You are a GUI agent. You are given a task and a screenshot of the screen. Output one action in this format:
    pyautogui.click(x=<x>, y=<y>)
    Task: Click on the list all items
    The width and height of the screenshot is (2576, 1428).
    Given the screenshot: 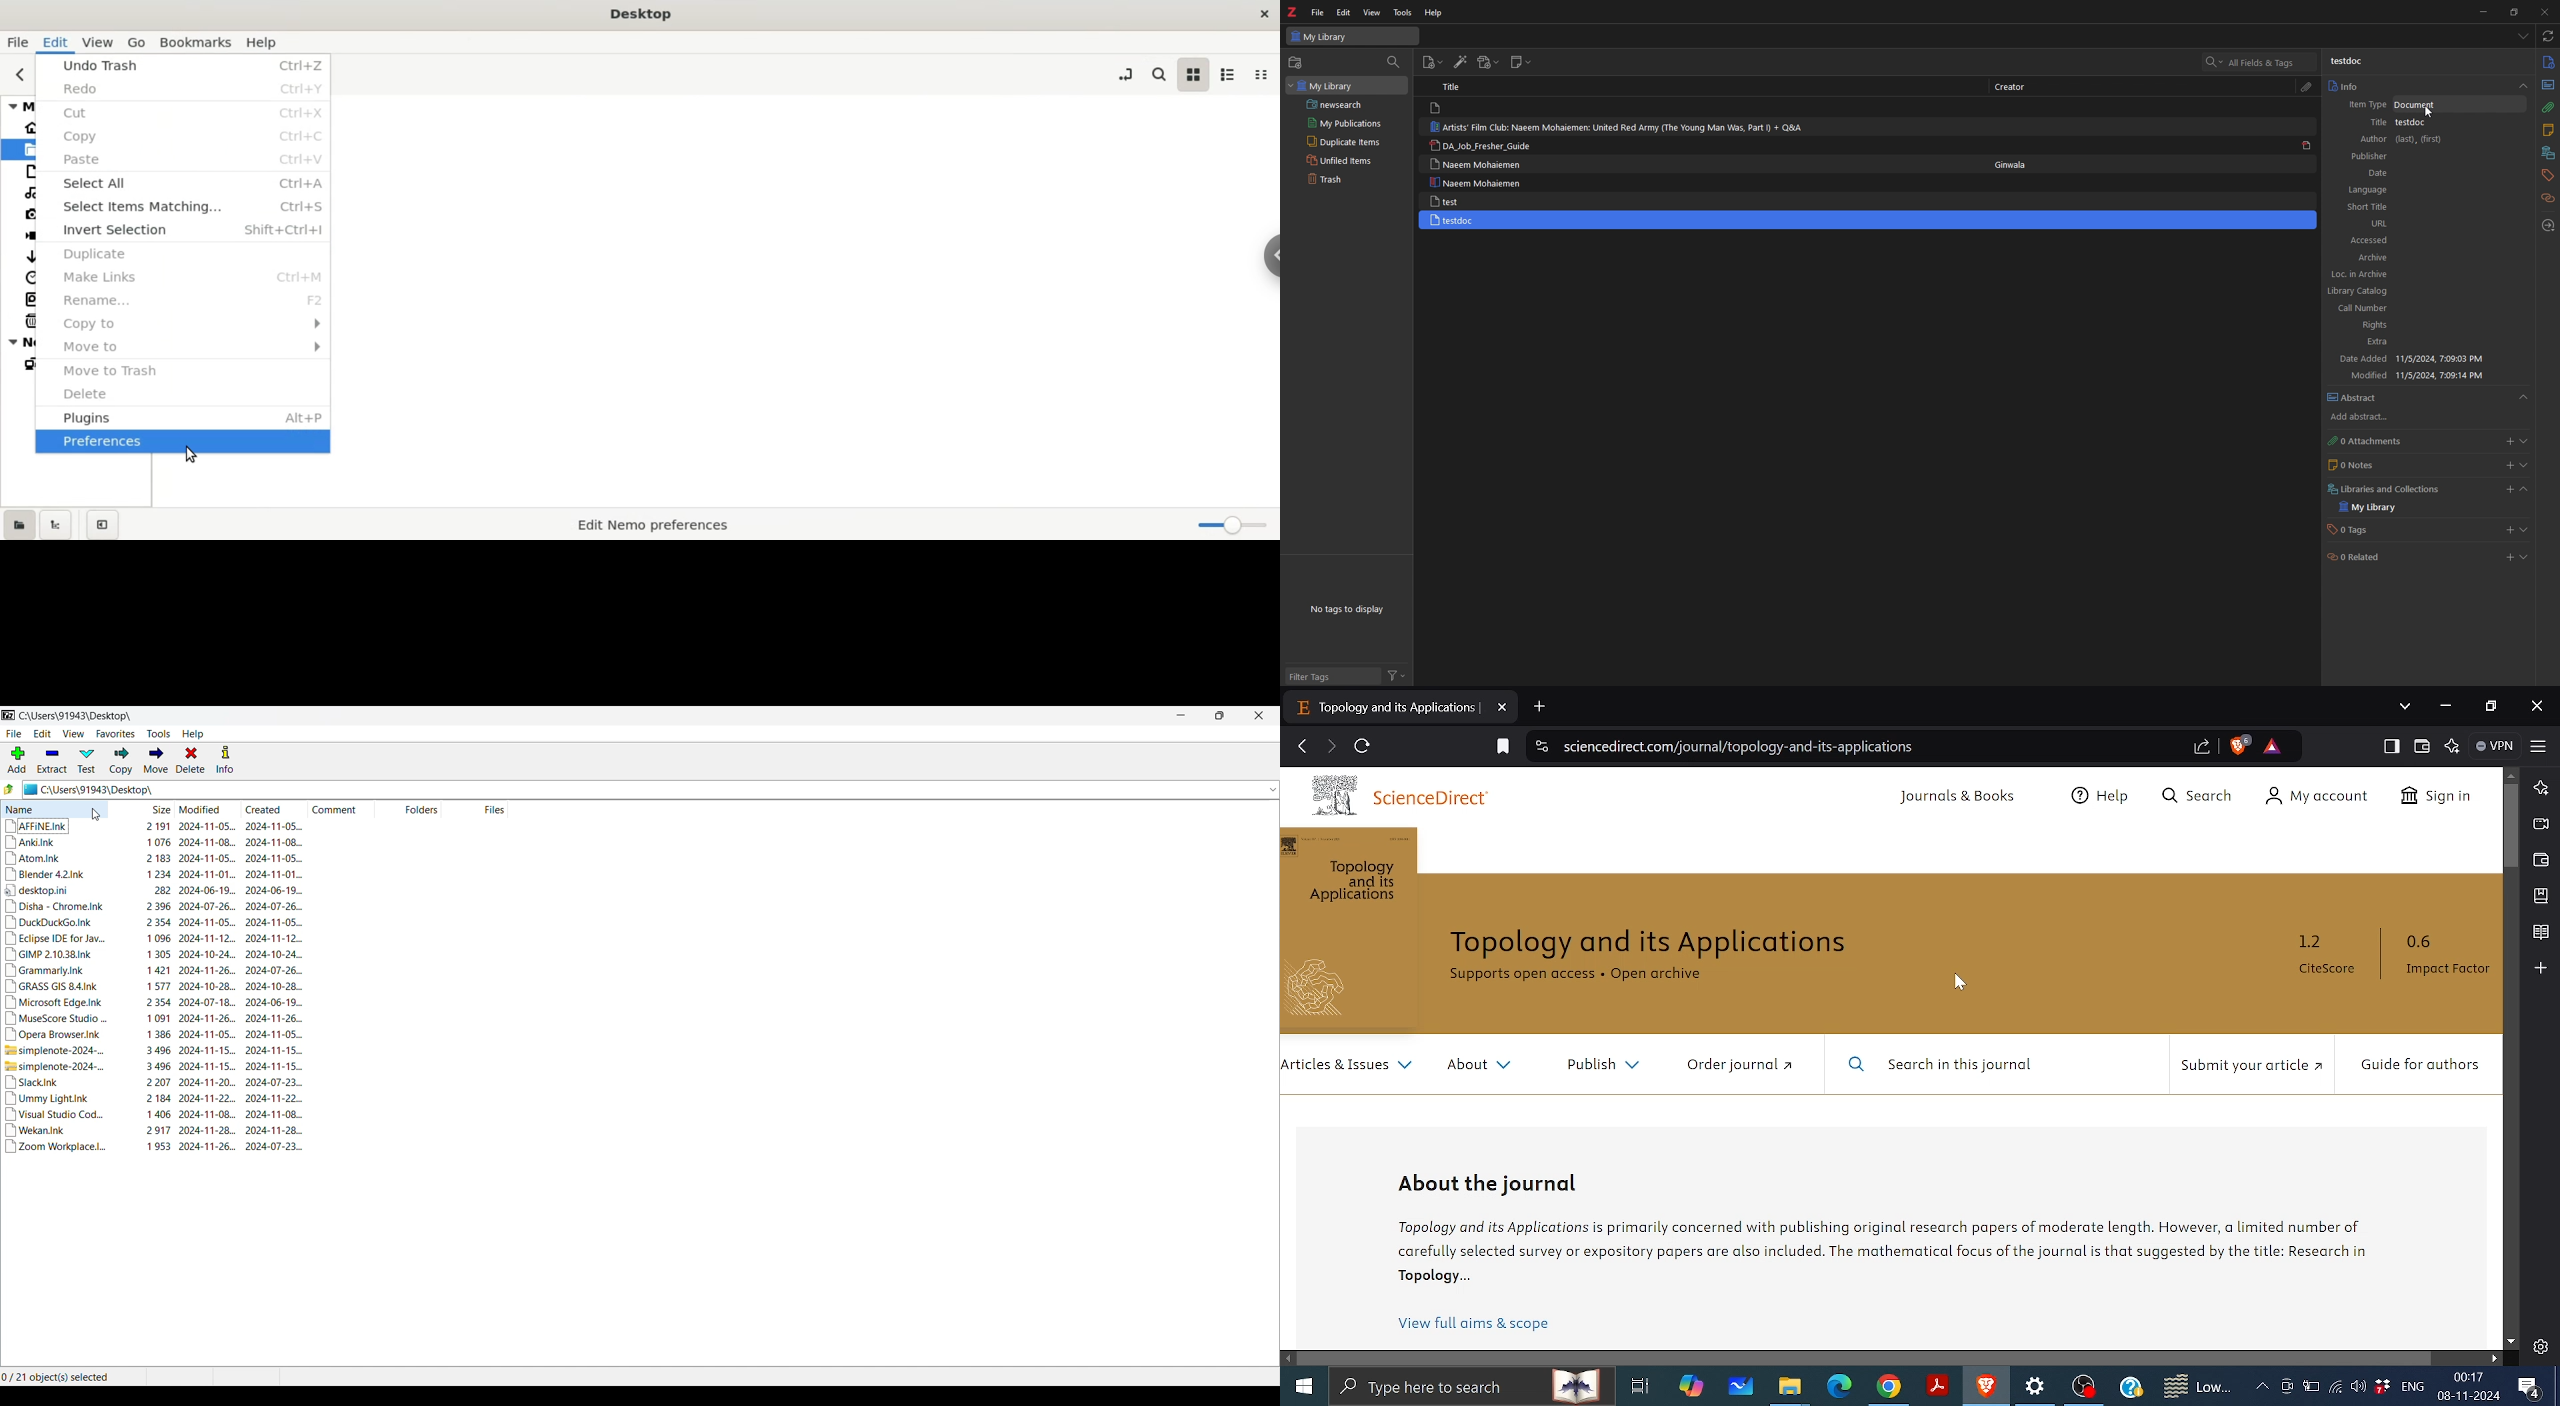 What is the action you would take?
    pyautogui.click(x=2524, y=36)
    